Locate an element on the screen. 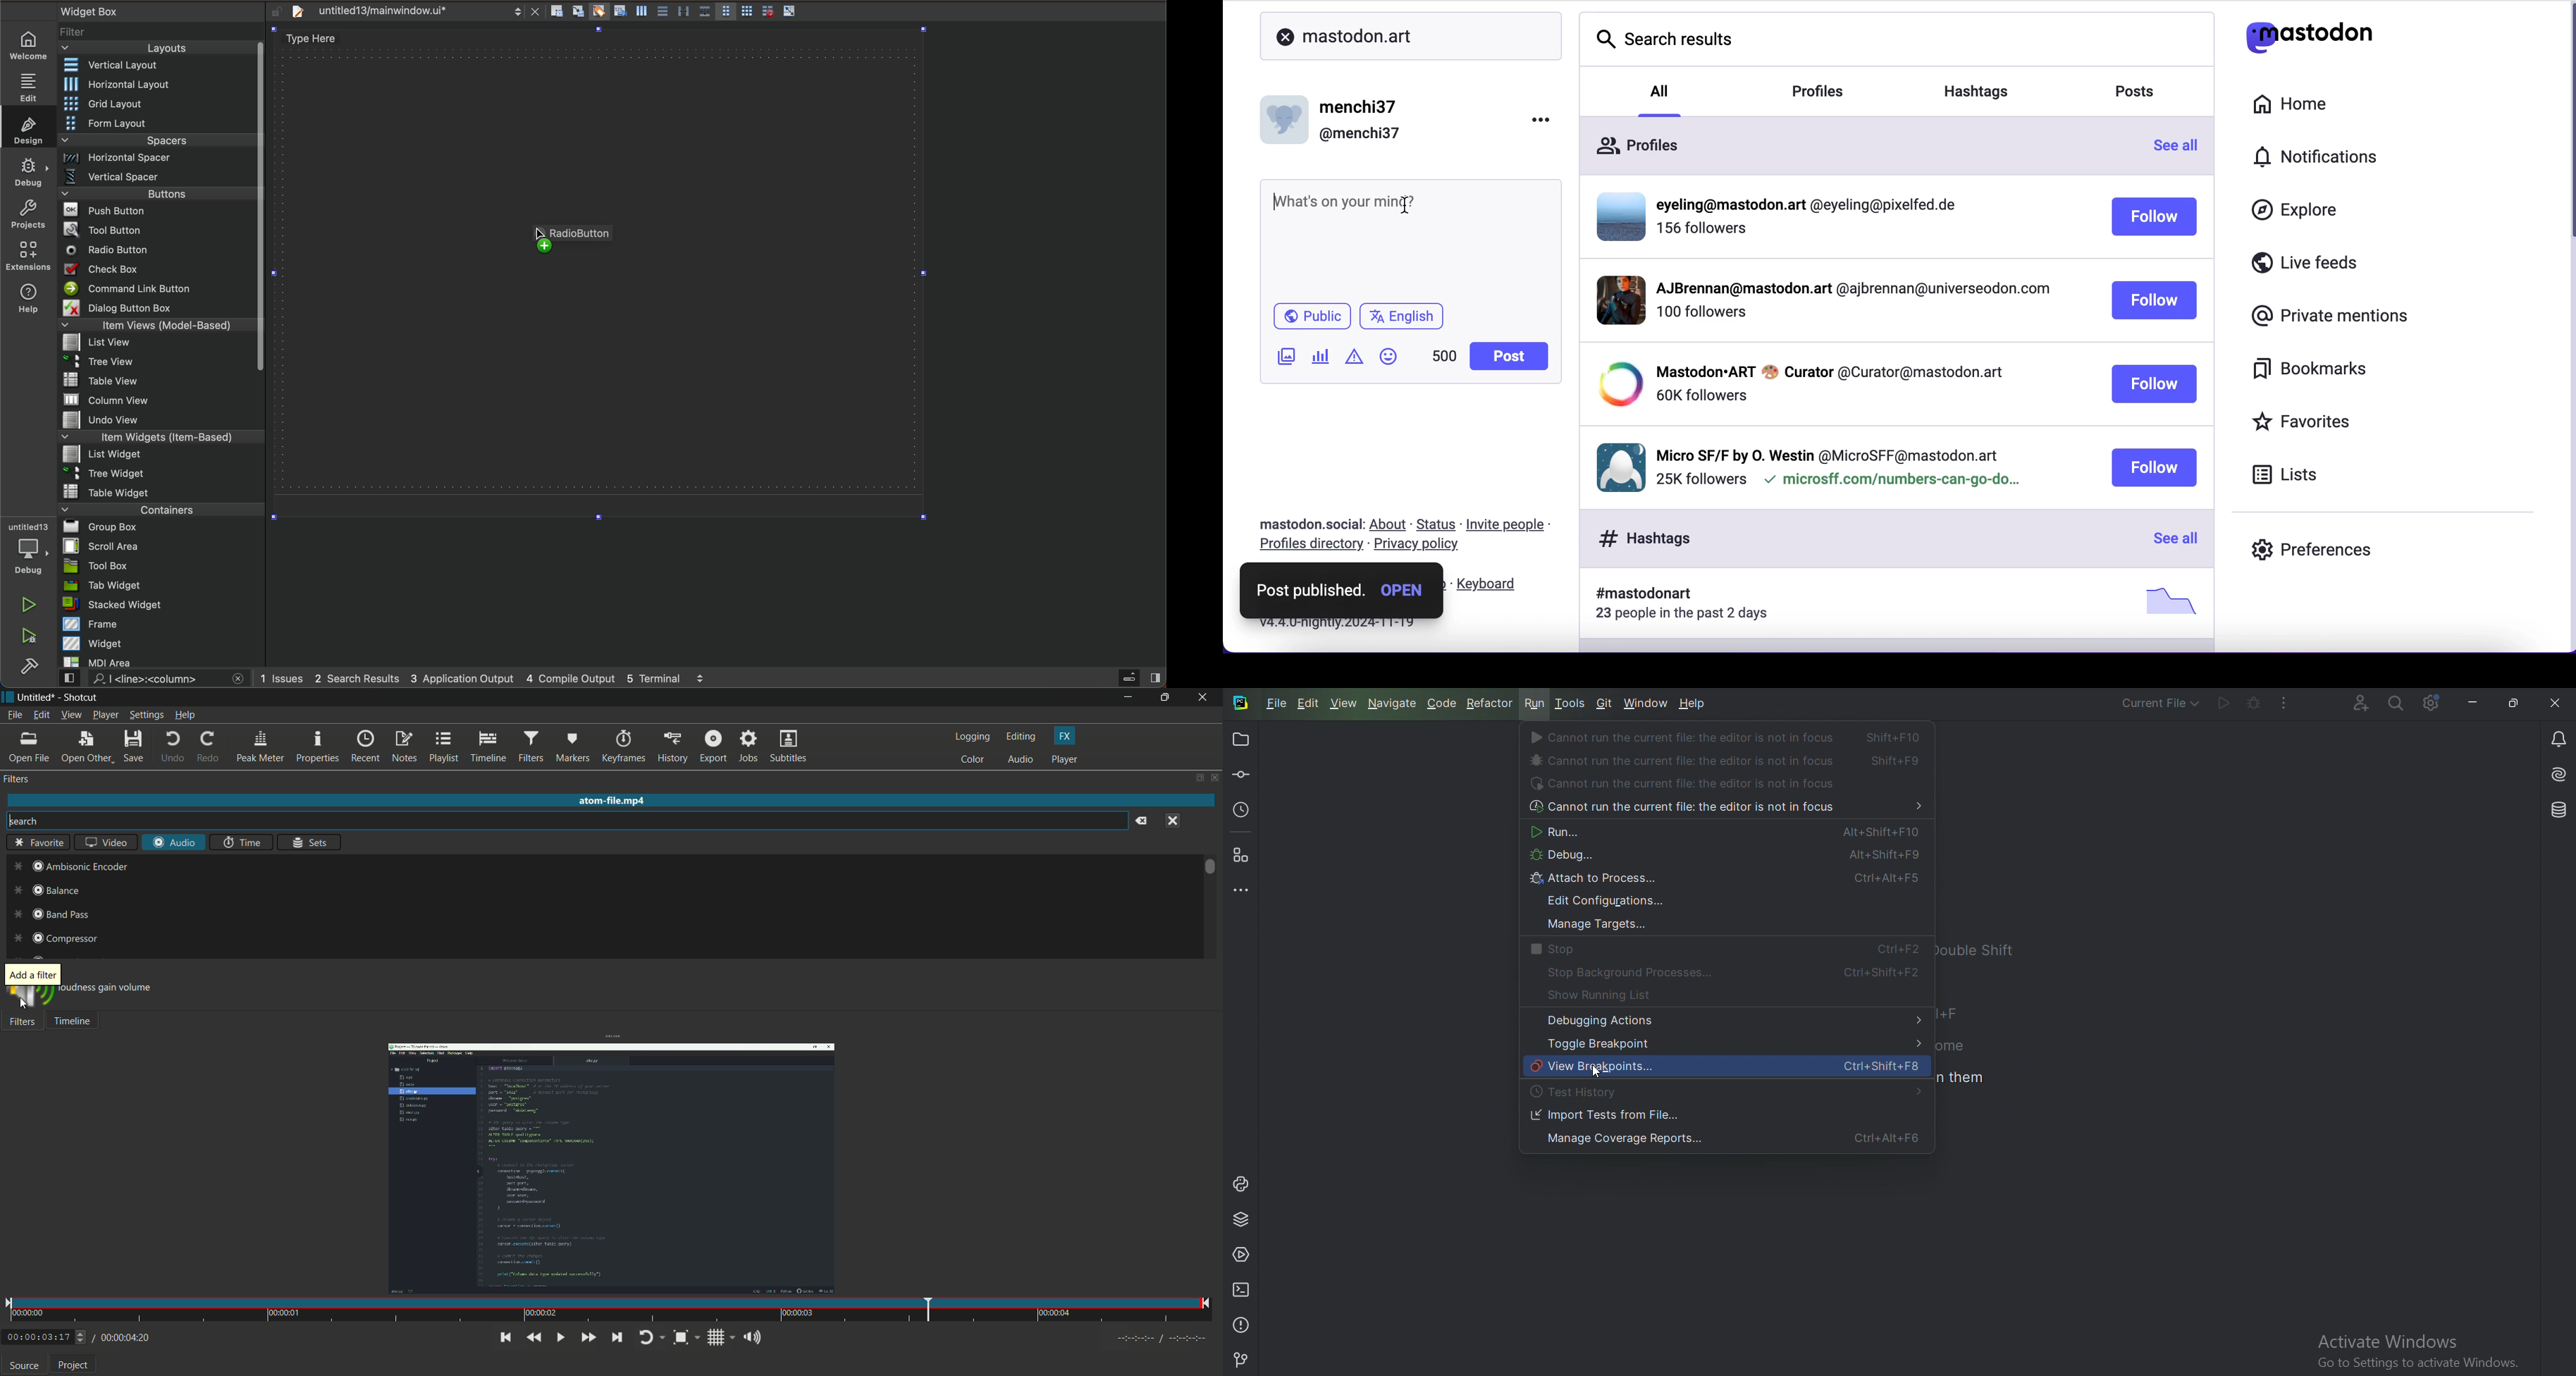 This screenshot has width=2576, height=1400. toggle play or pause is located at coordinates (560, 1338).